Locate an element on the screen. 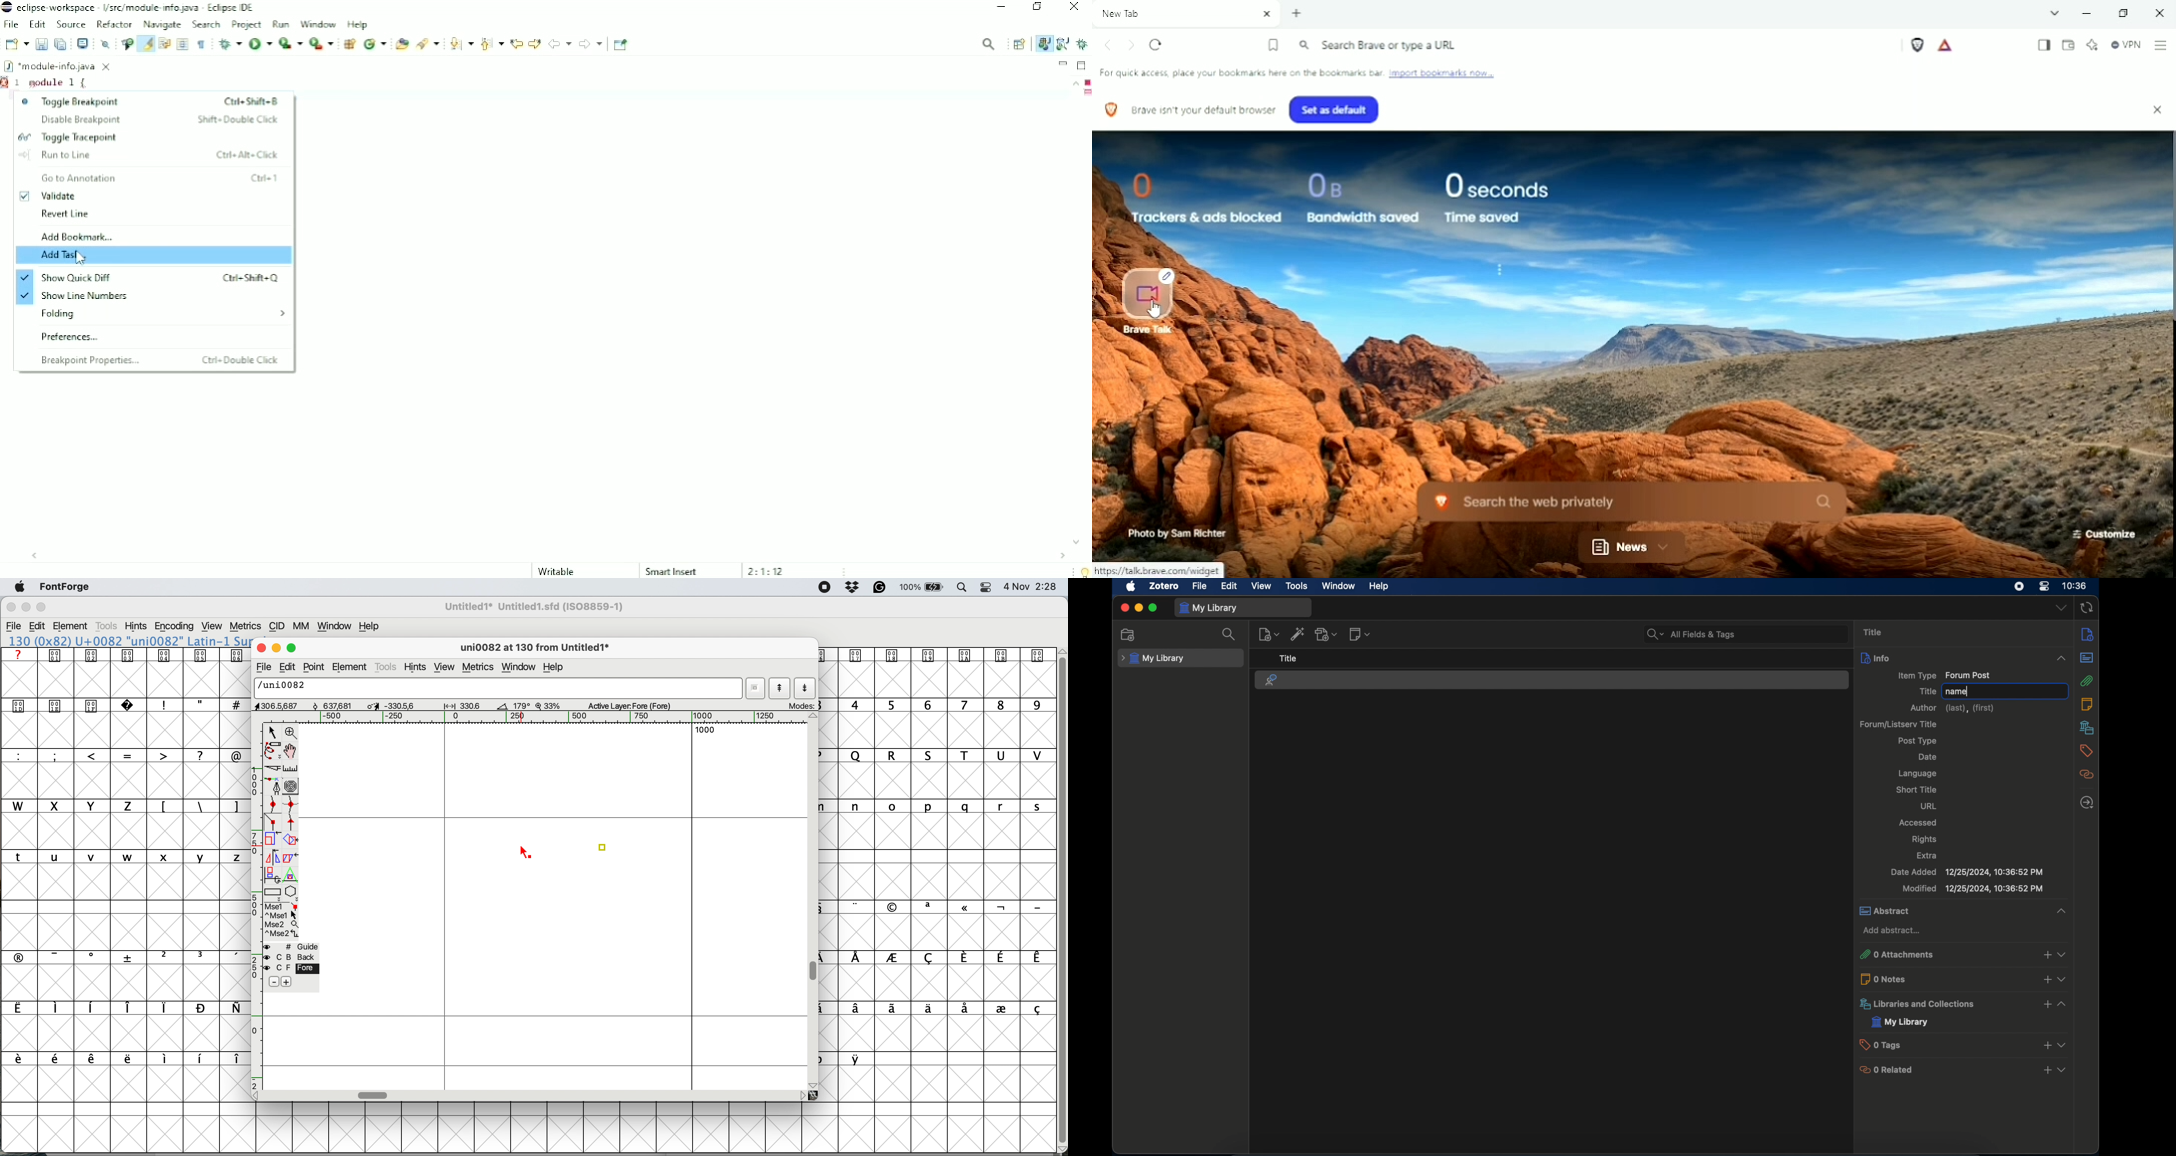  Brave Shields is located at coordinates (1918, 45).